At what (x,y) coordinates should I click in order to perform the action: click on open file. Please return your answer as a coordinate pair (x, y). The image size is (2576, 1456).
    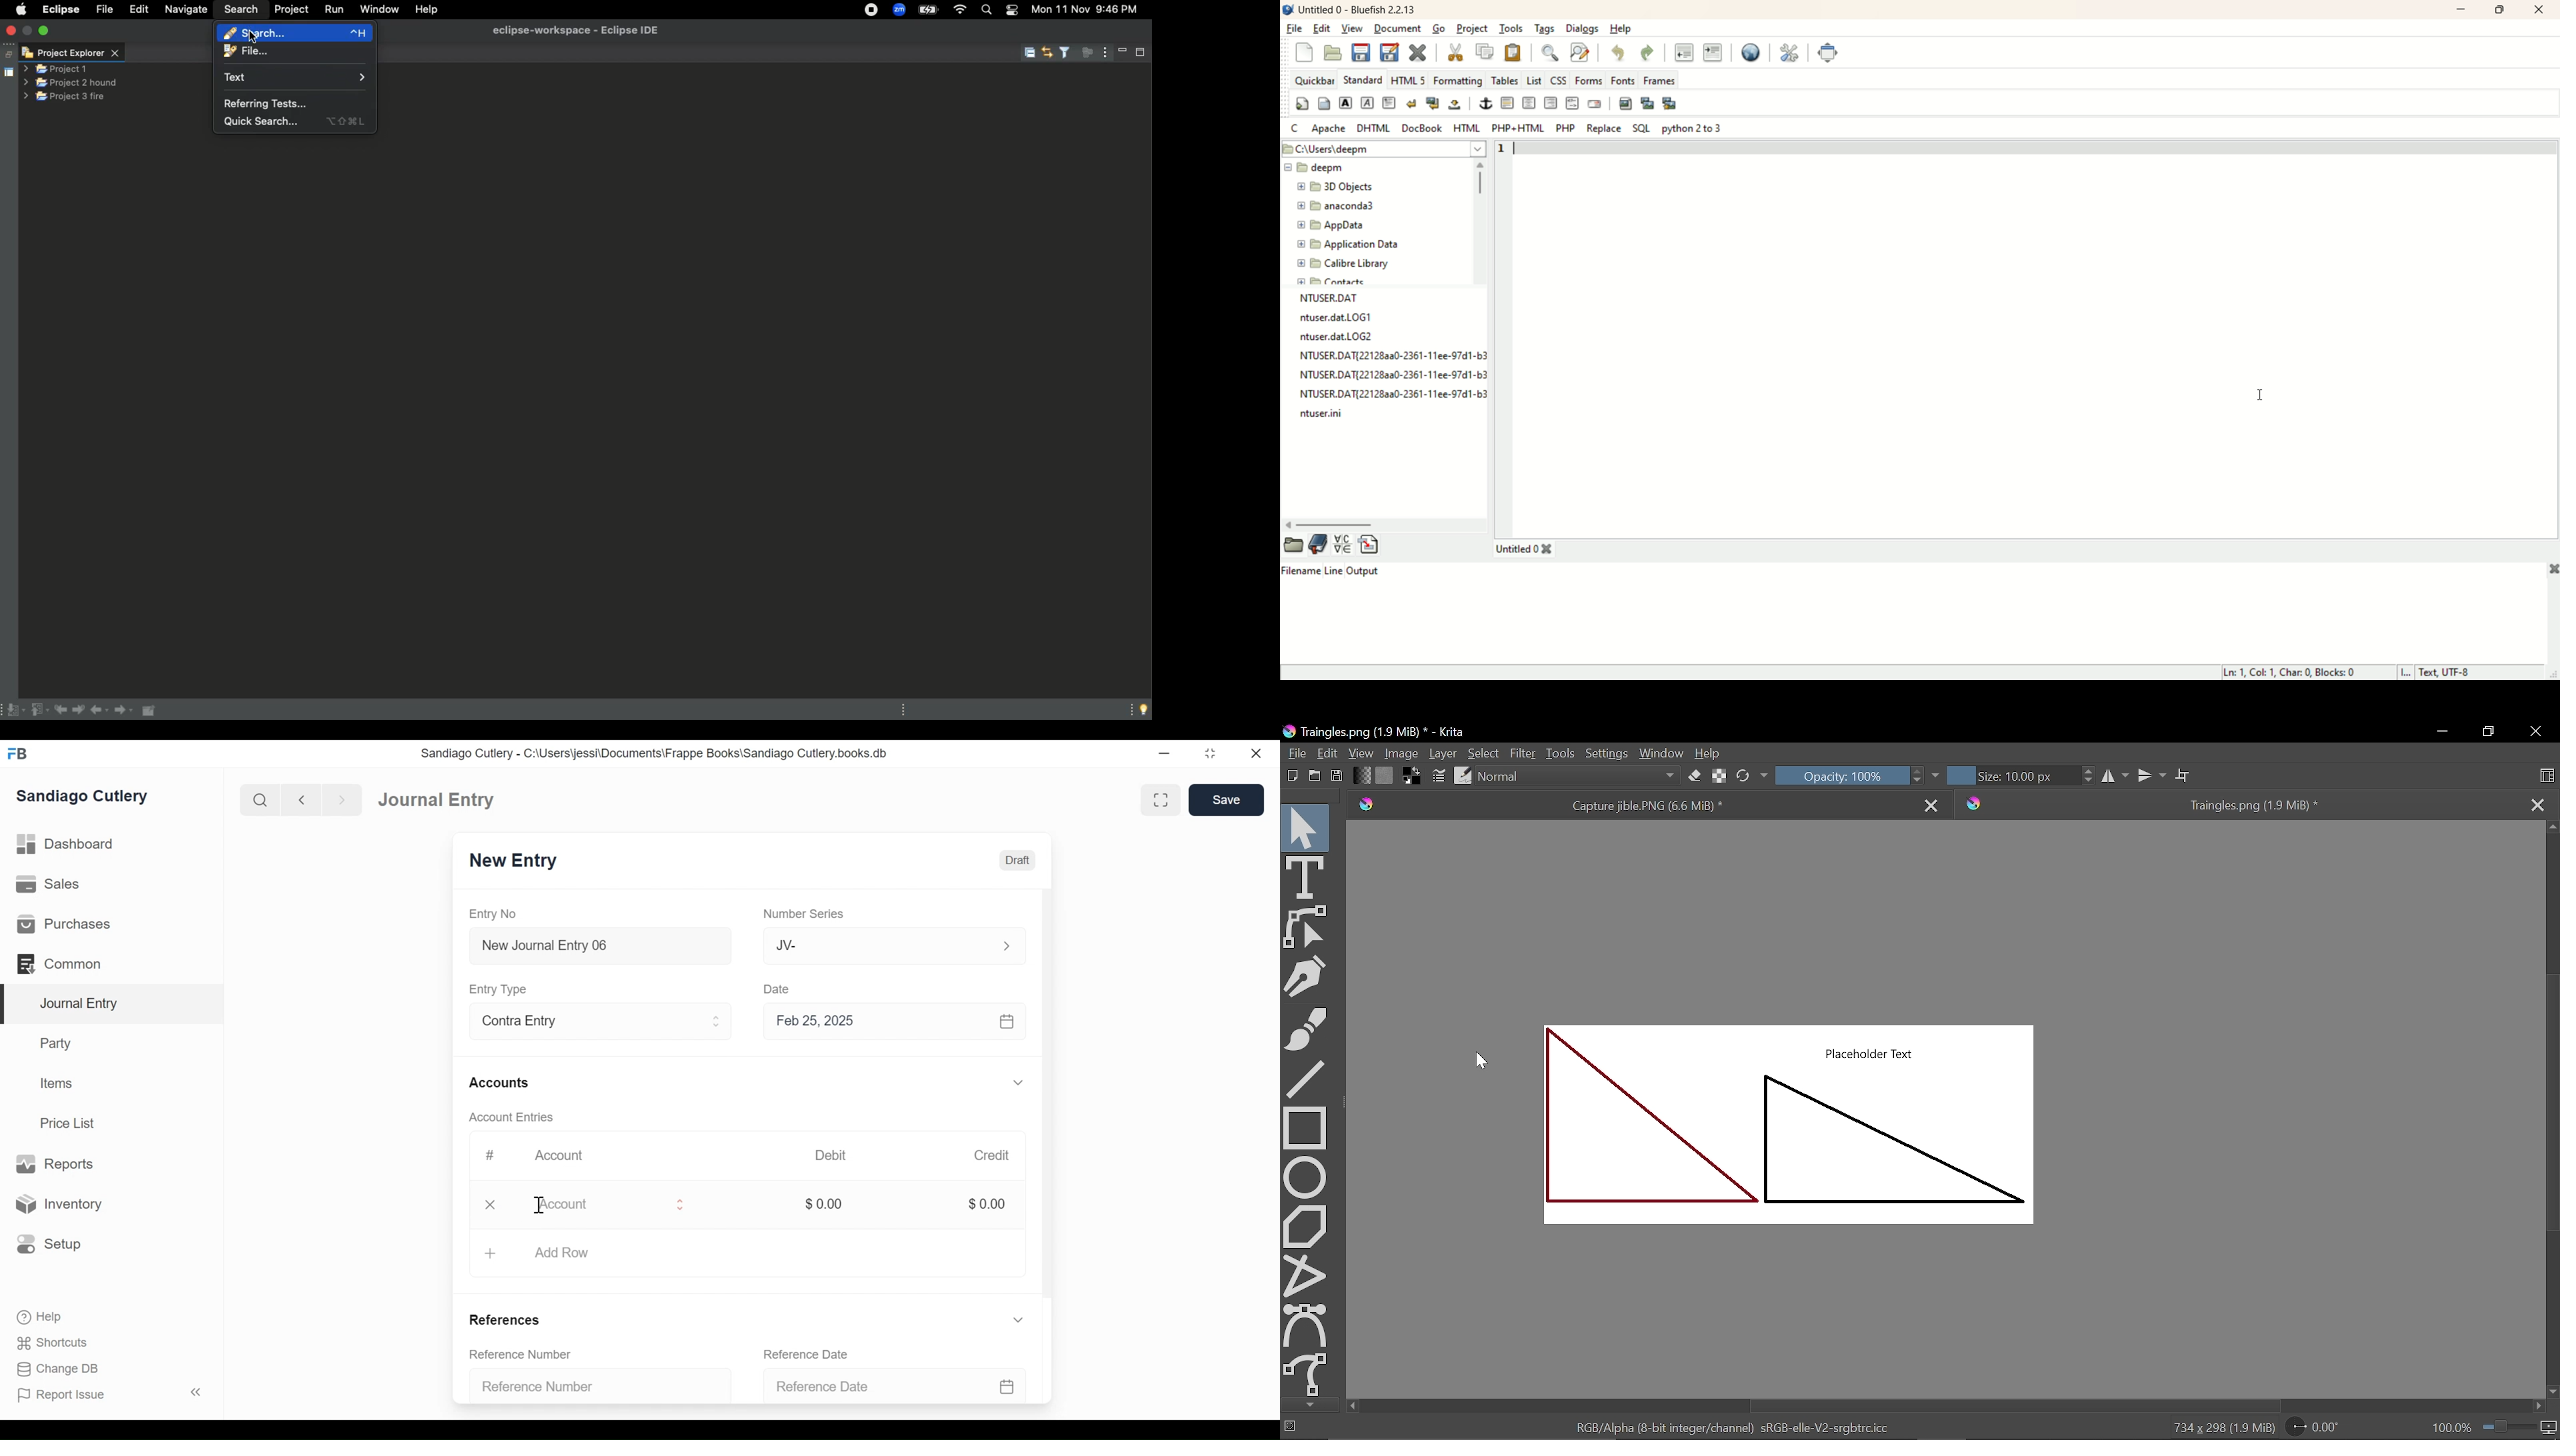
    Looking at the image, I should click on (1333, 52).